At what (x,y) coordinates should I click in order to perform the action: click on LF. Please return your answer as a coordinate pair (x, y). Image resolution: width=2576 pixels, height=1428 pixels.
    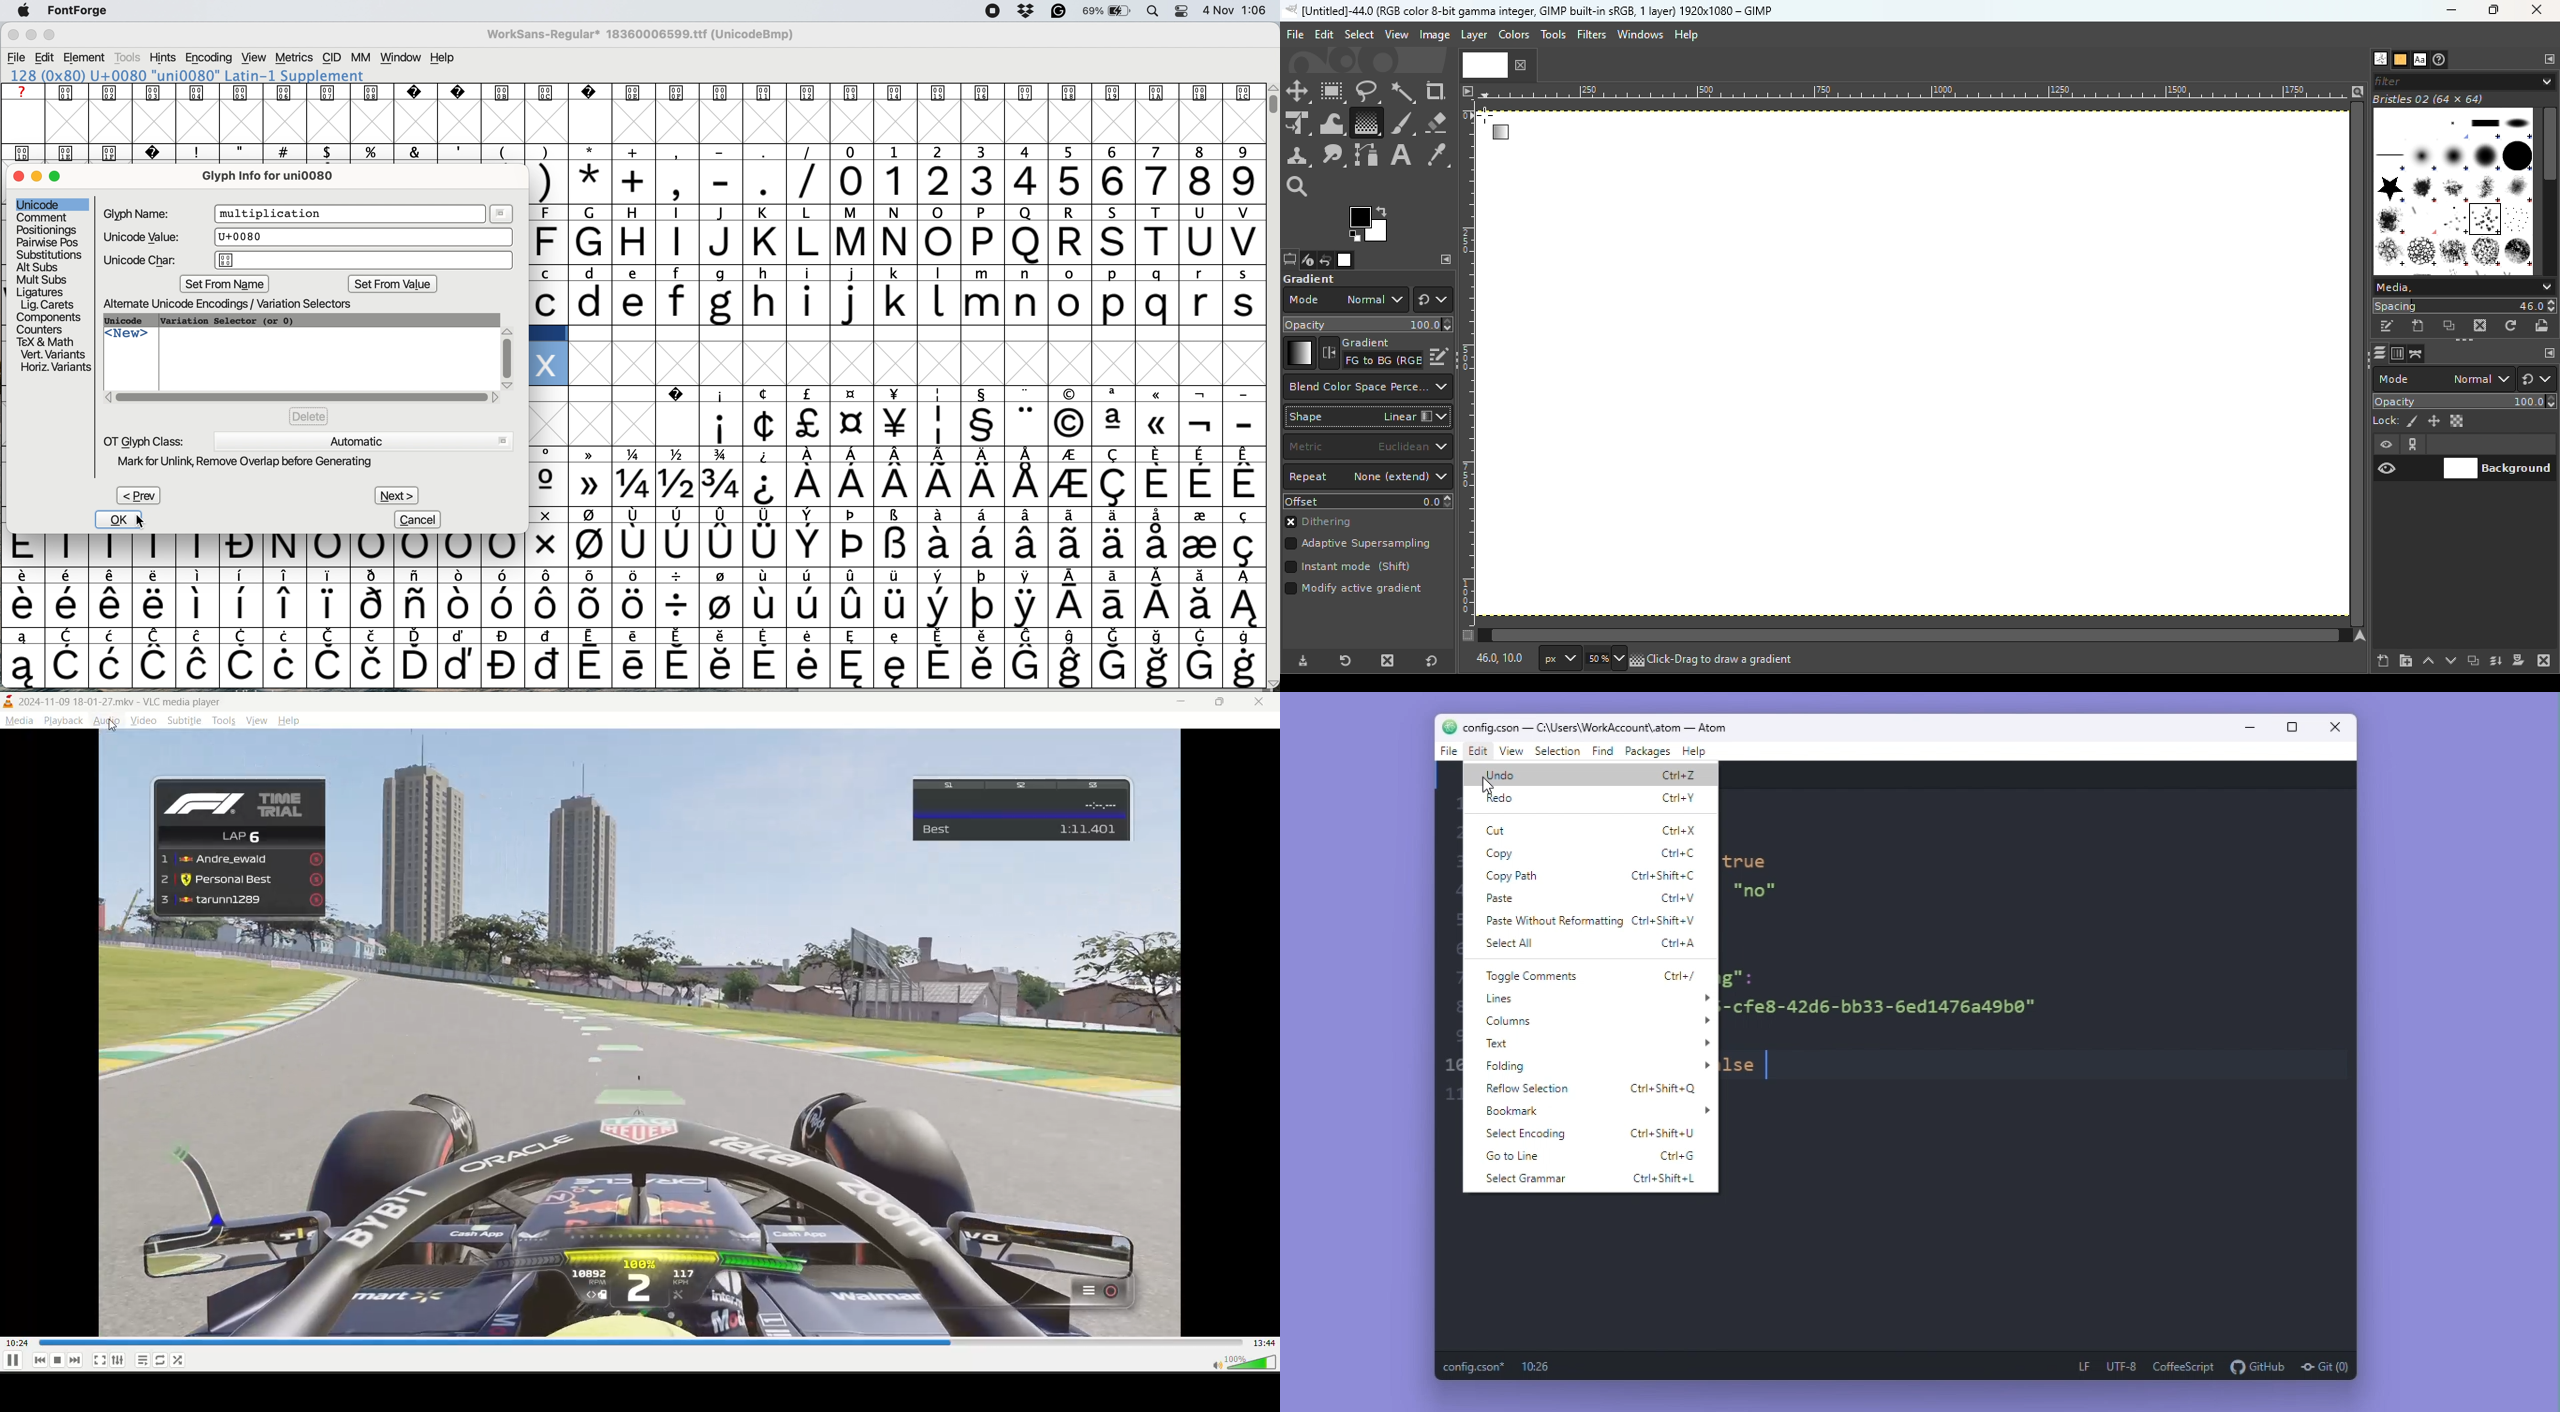
    Looking at the image, I should click on (2077, 1364).